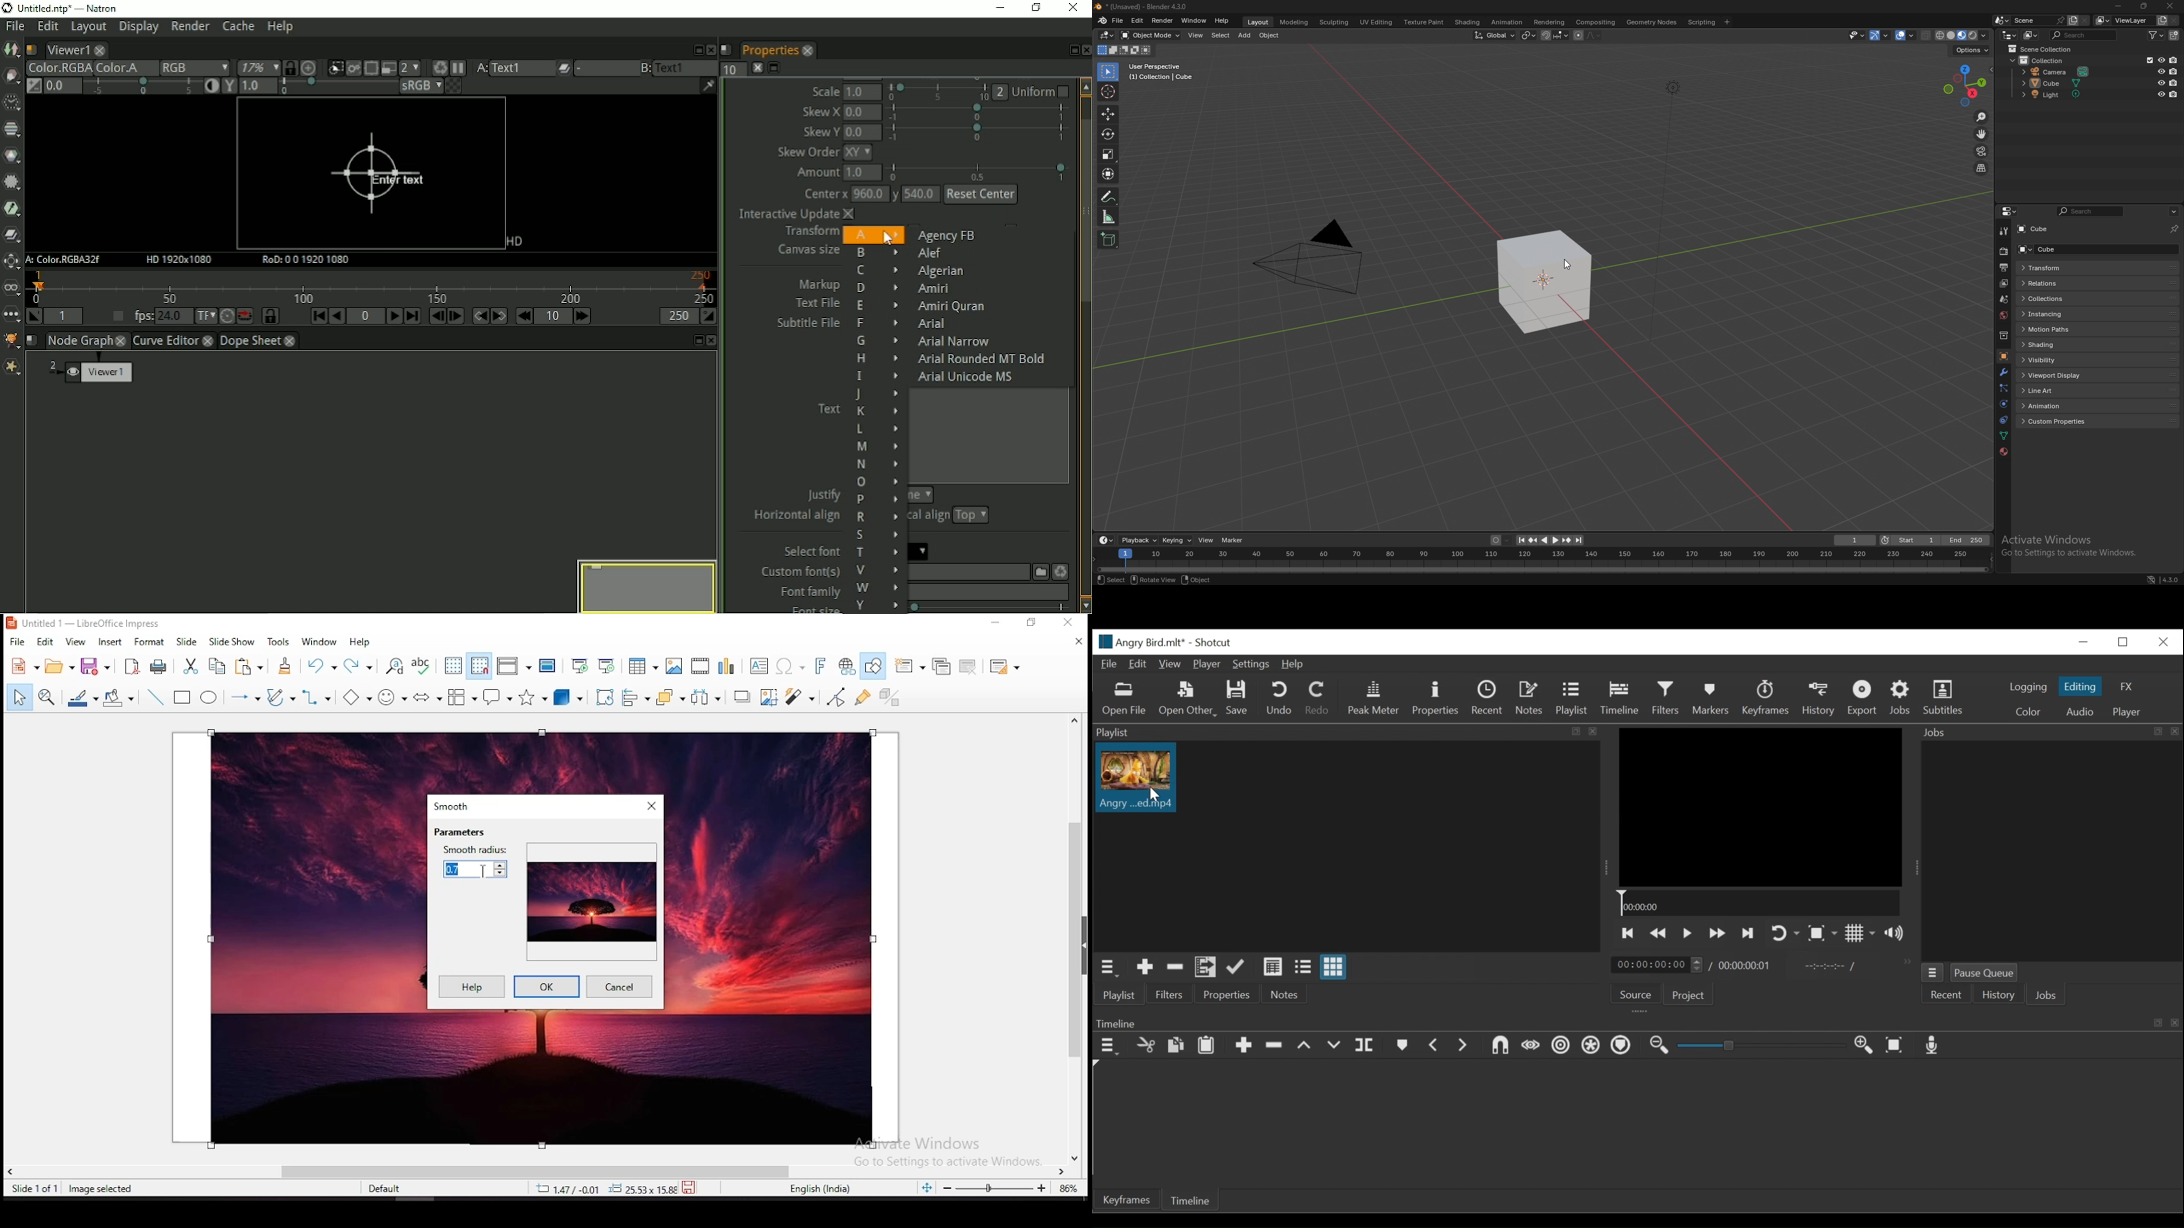  Describe the element at coordinates (1784, 932) in the screenshot. I see `Toggle player looping` at that location.